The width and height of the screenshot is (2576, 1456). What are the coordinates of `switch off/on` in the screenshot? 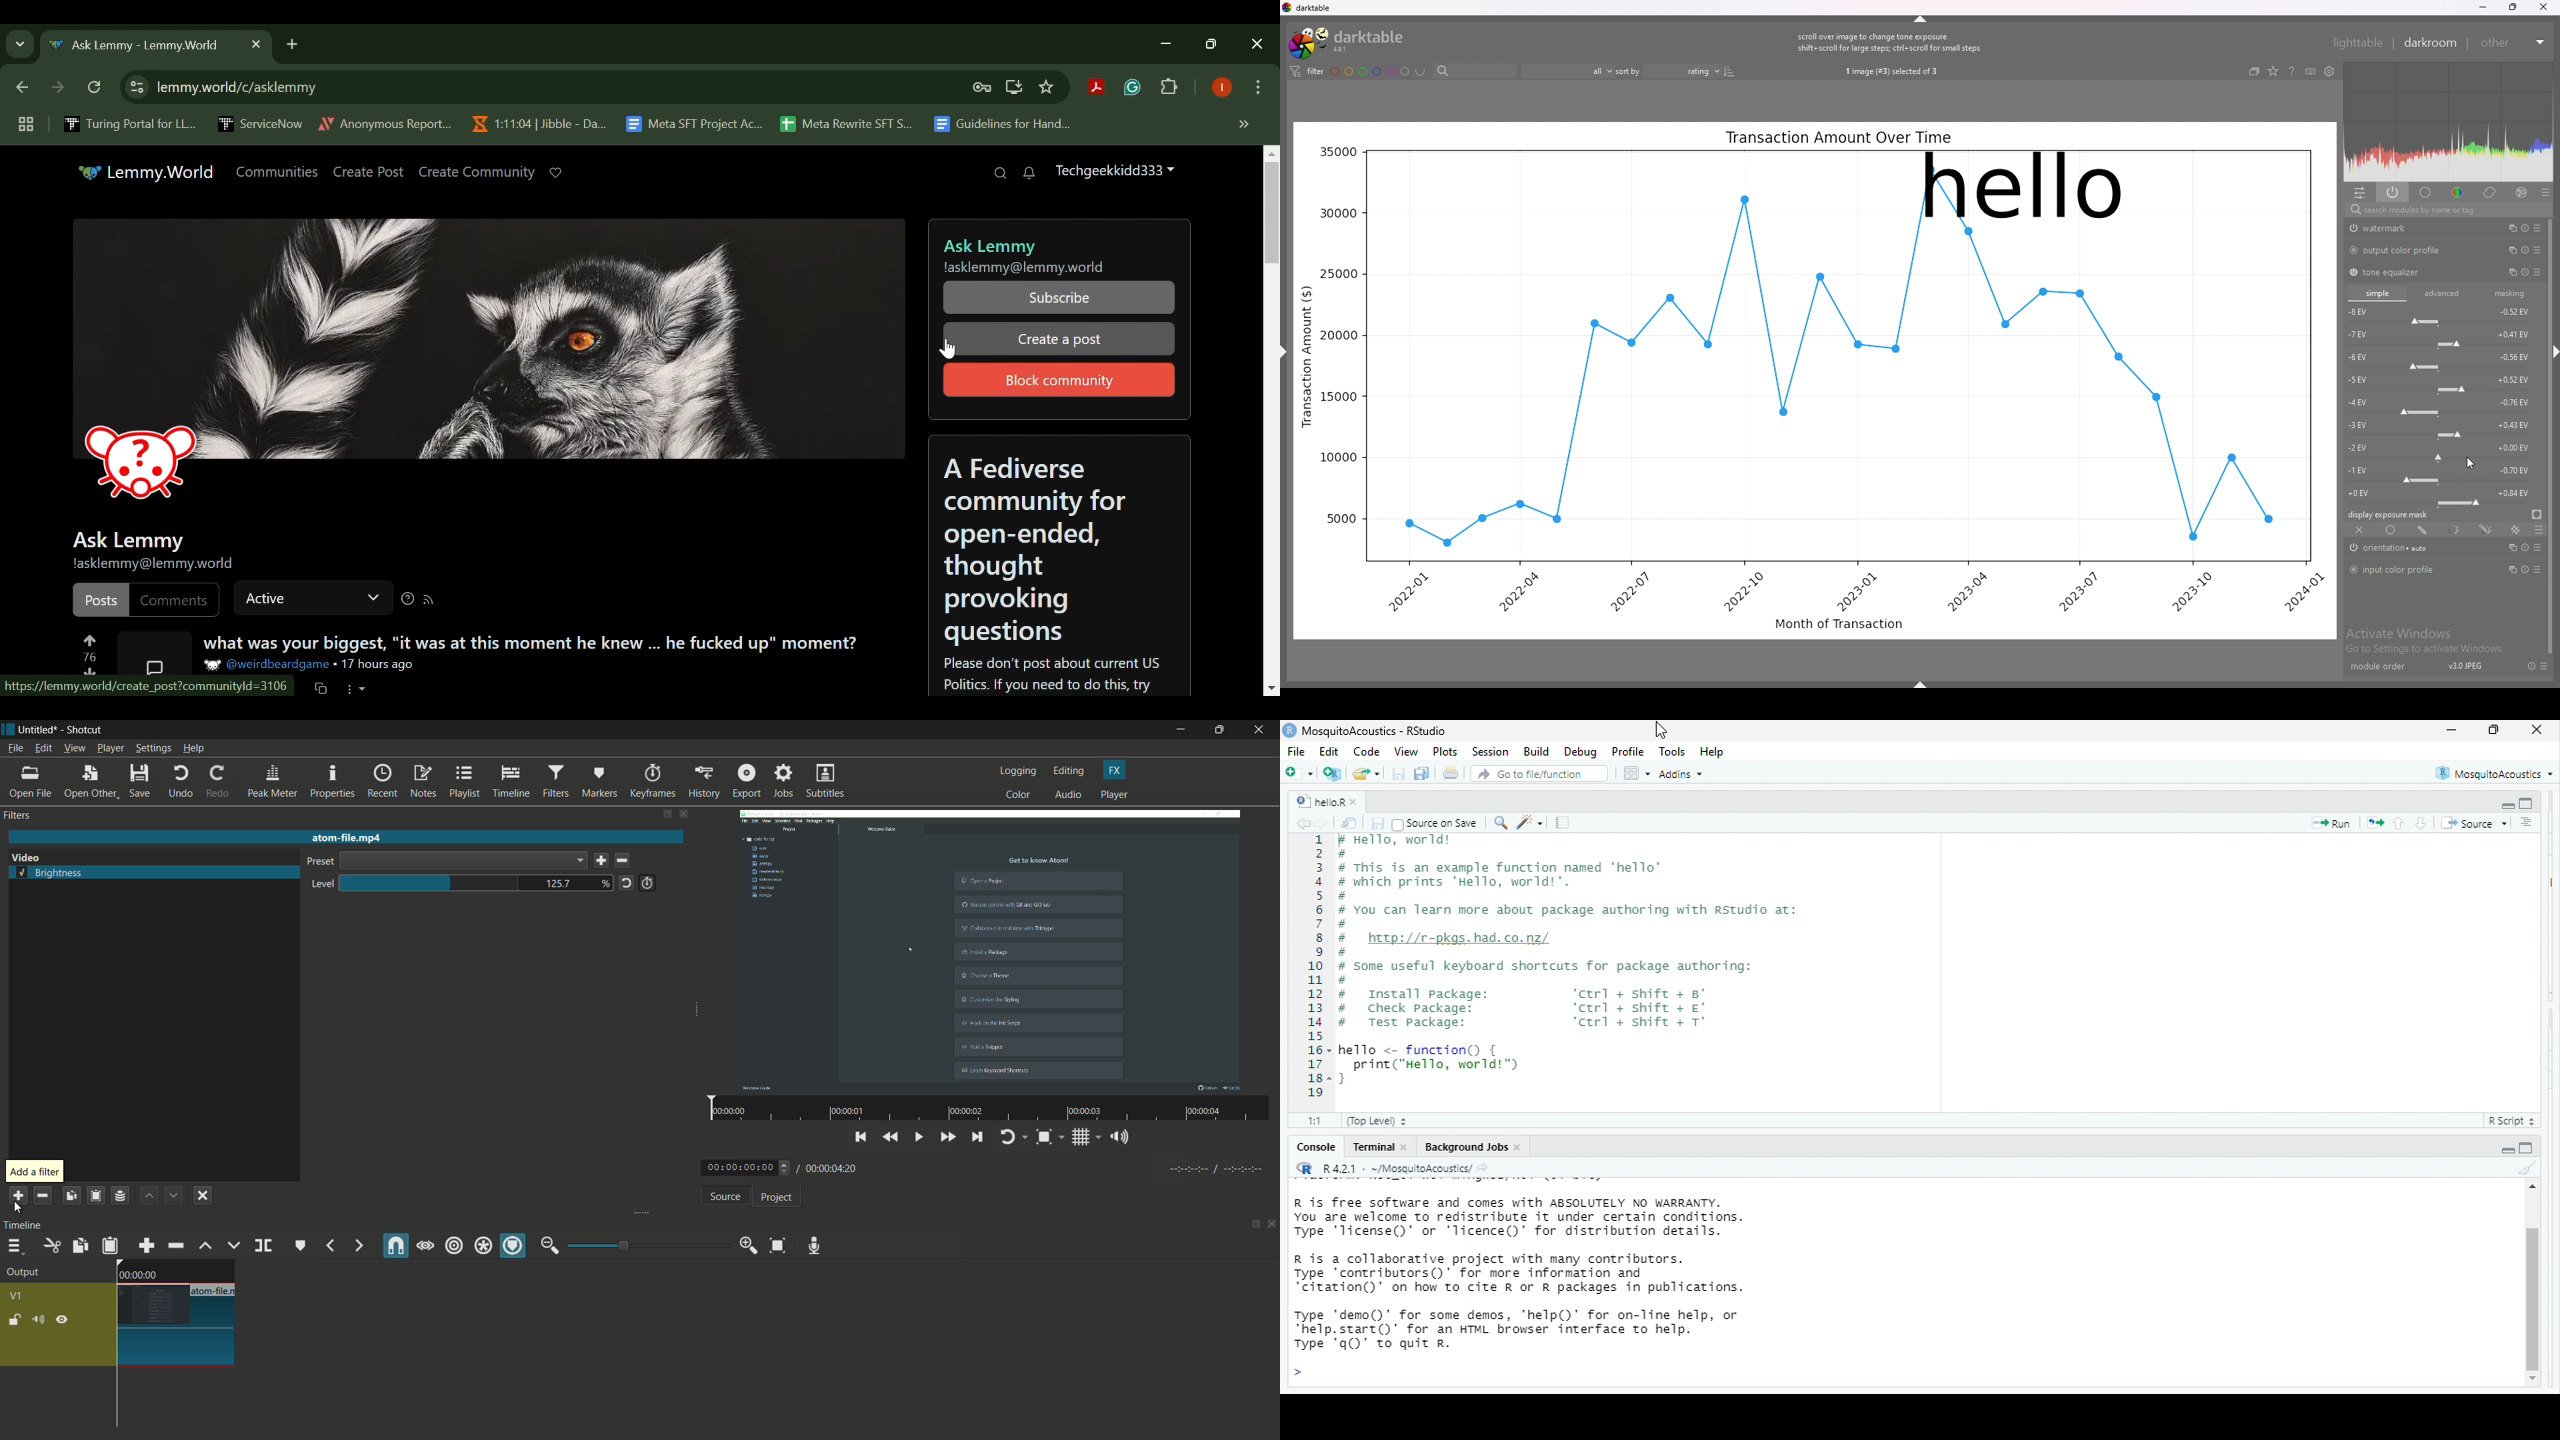 It's located at (2353, 549).